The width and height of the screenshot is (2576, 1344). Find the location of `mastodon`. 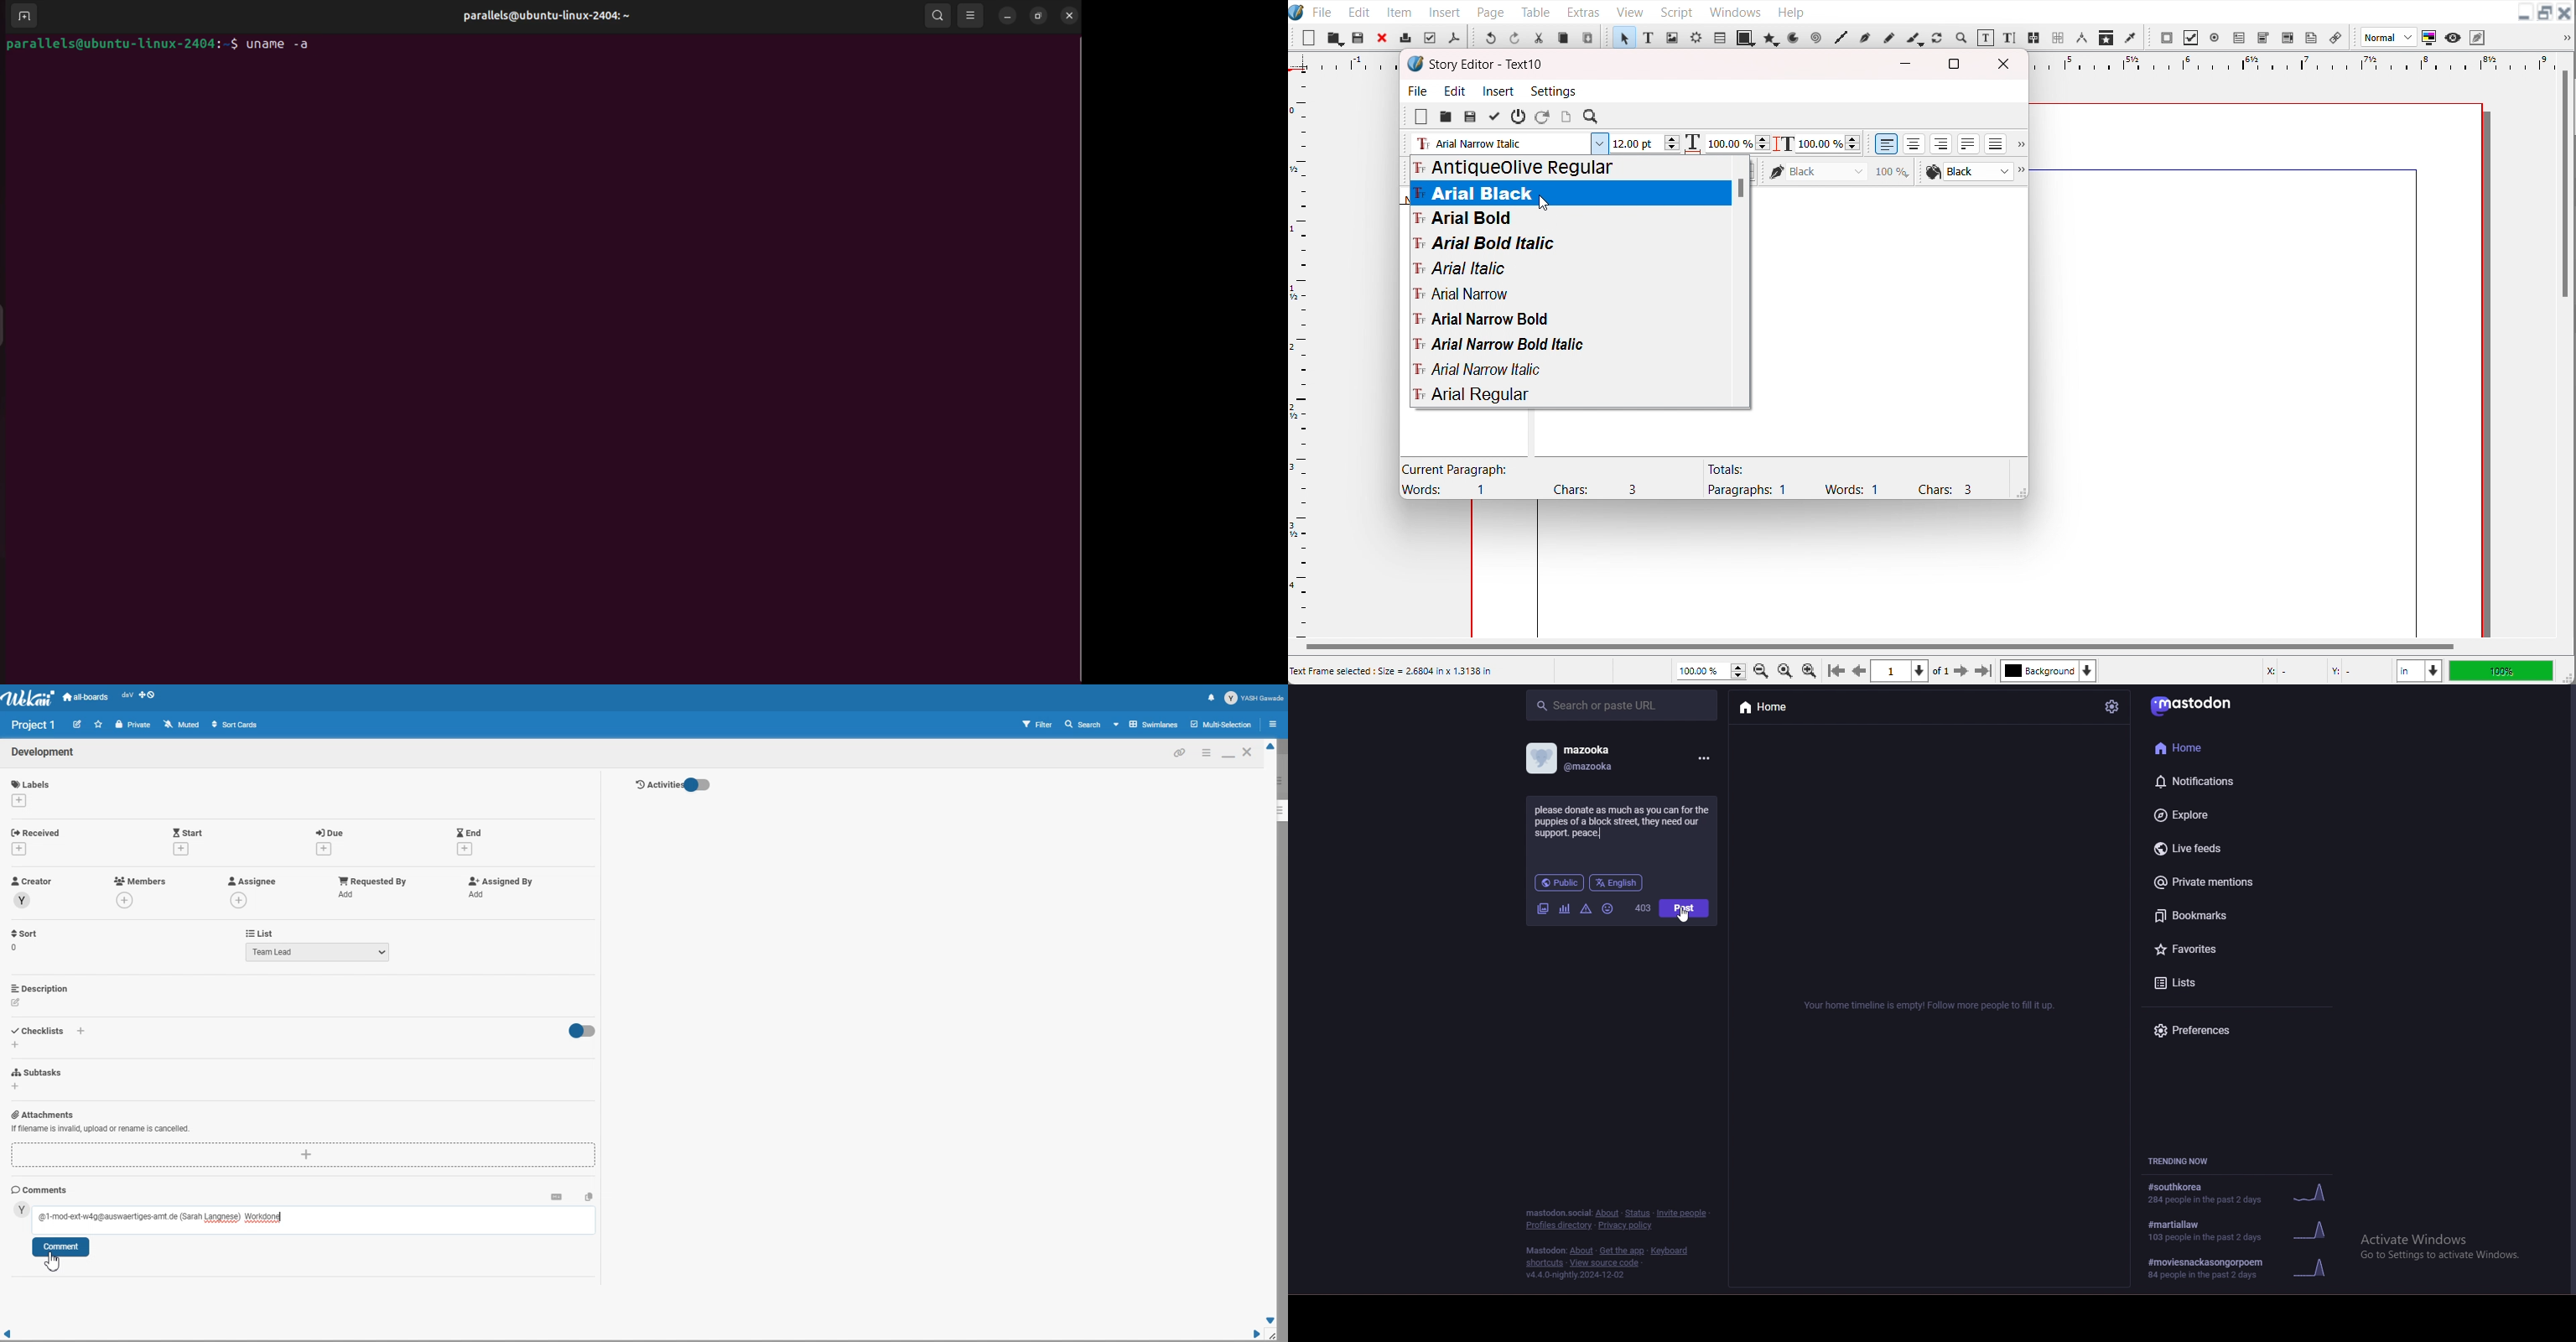

mastodon is located at coordinates (1543, 1251).